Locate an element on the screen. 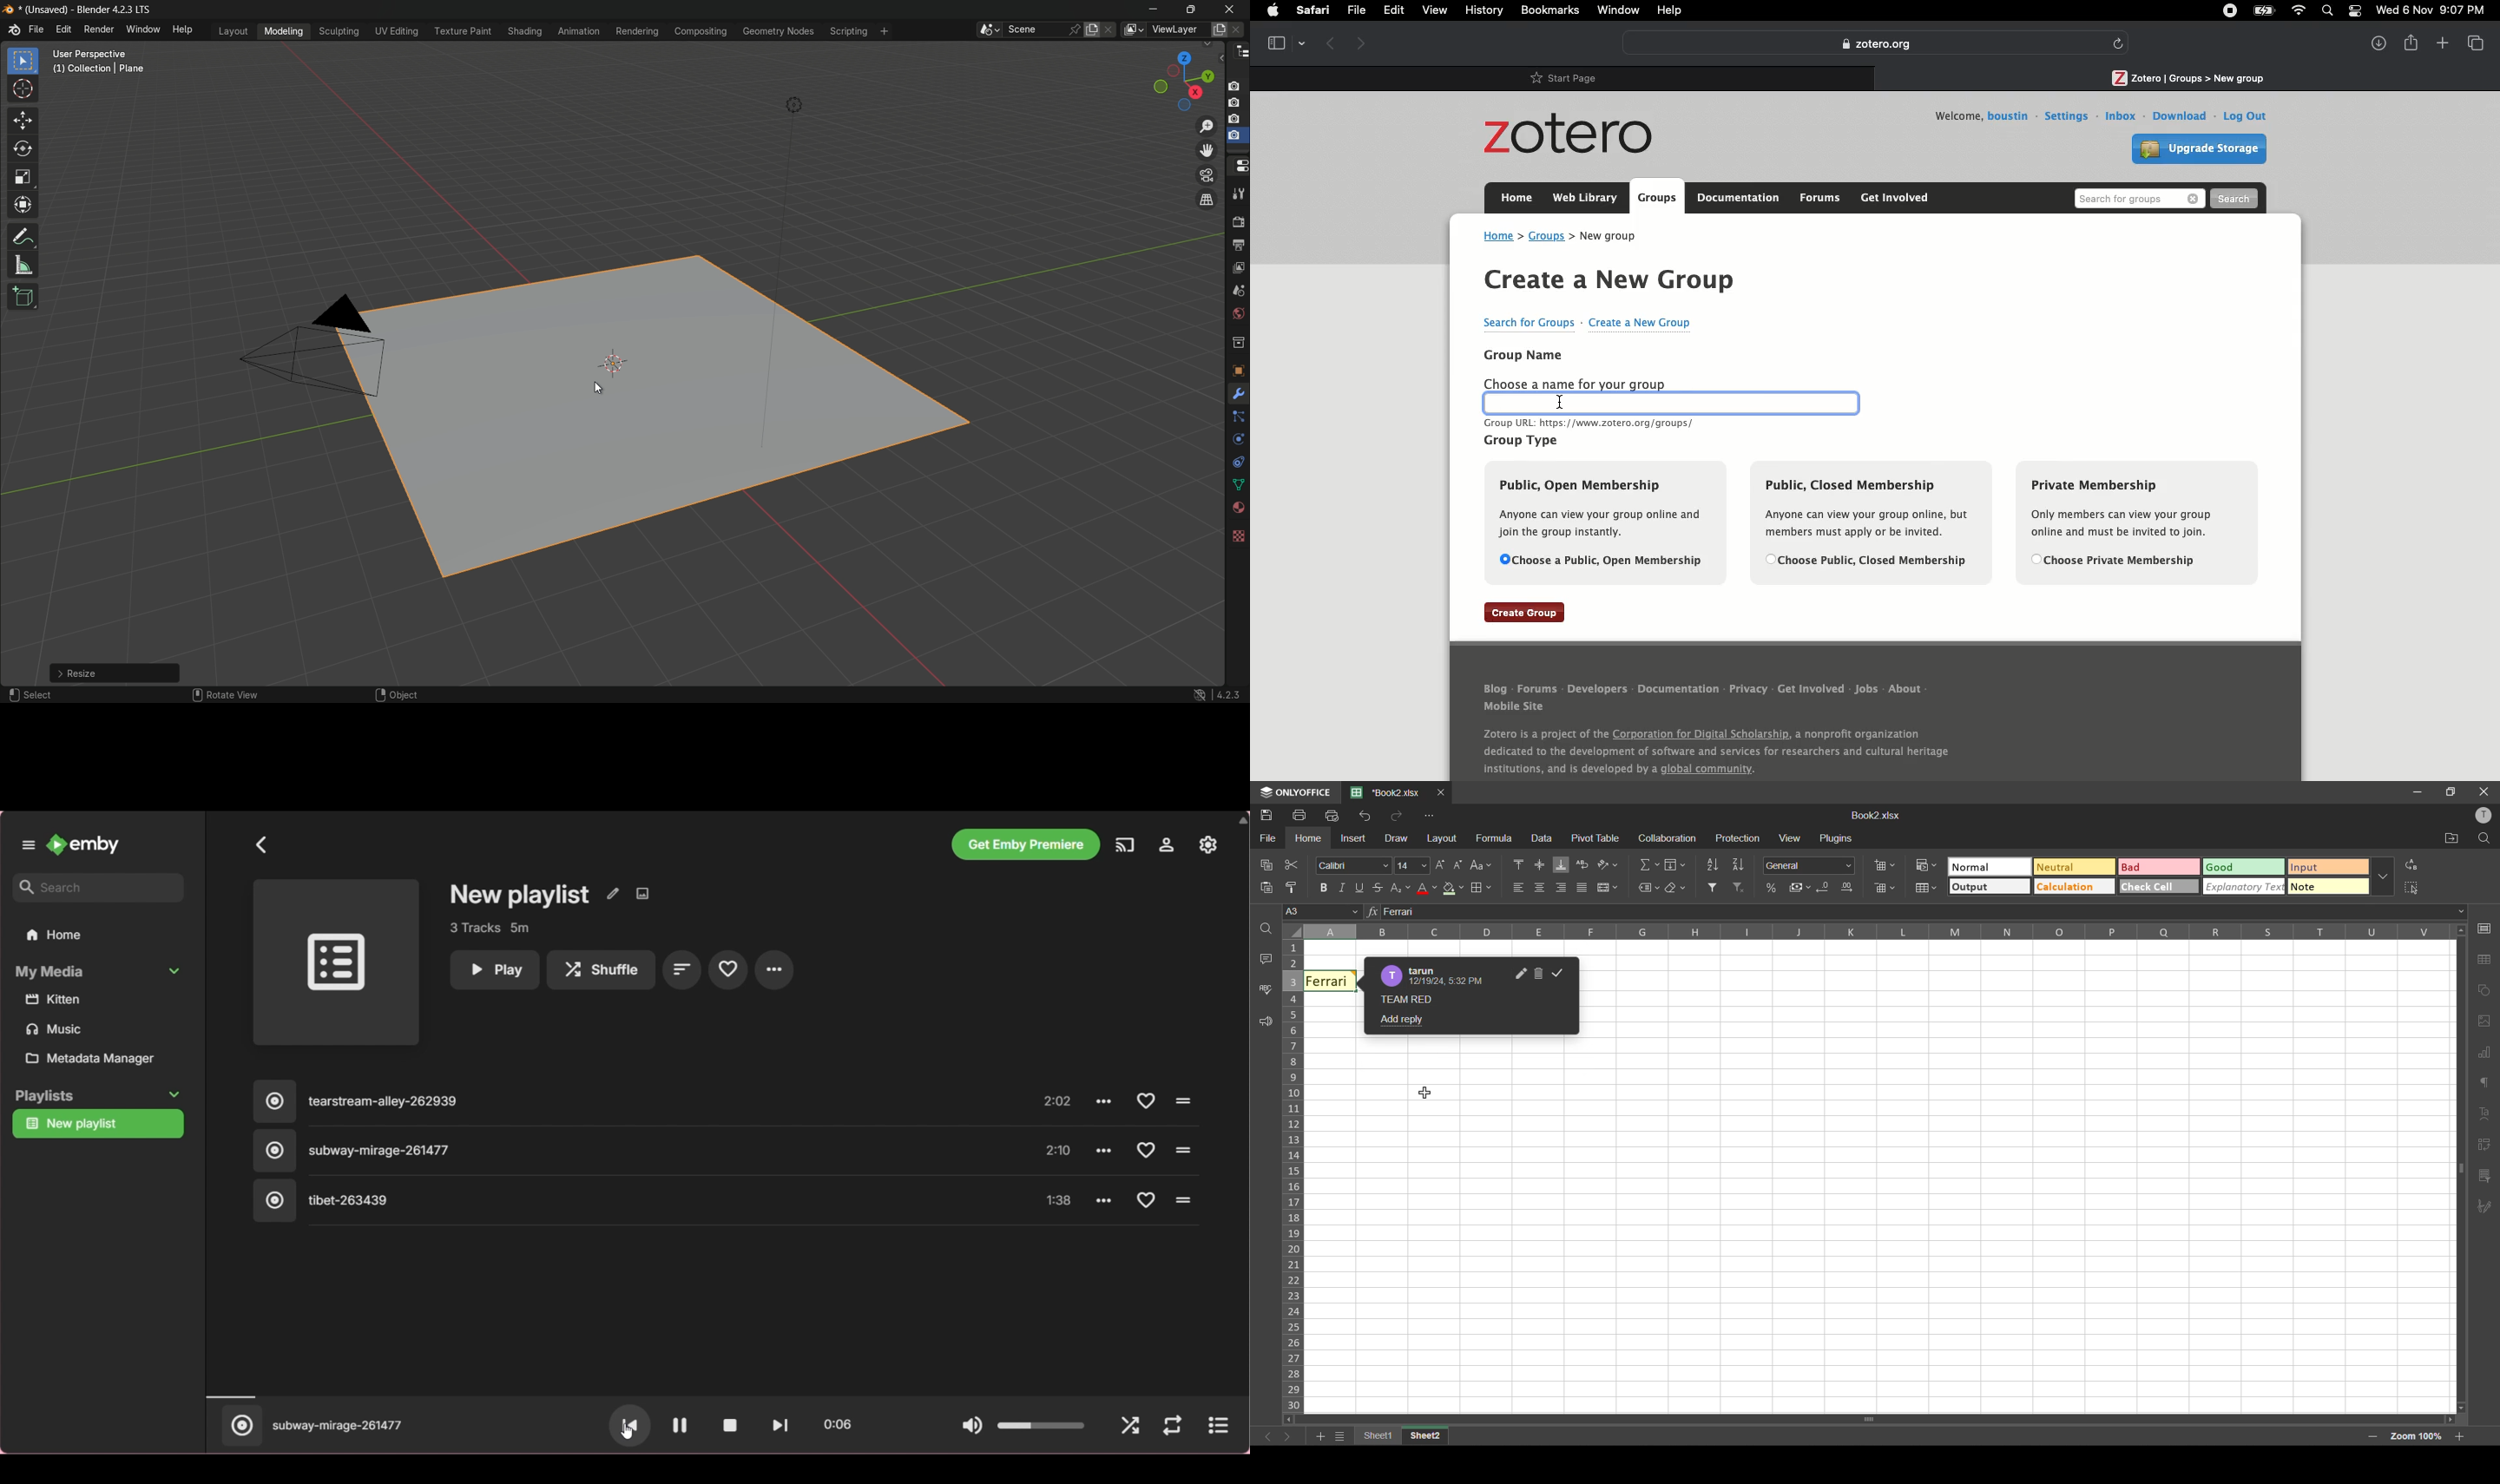 This screenshot has width=2520, height=1484. browse views is located at coordinates (1134, 29).